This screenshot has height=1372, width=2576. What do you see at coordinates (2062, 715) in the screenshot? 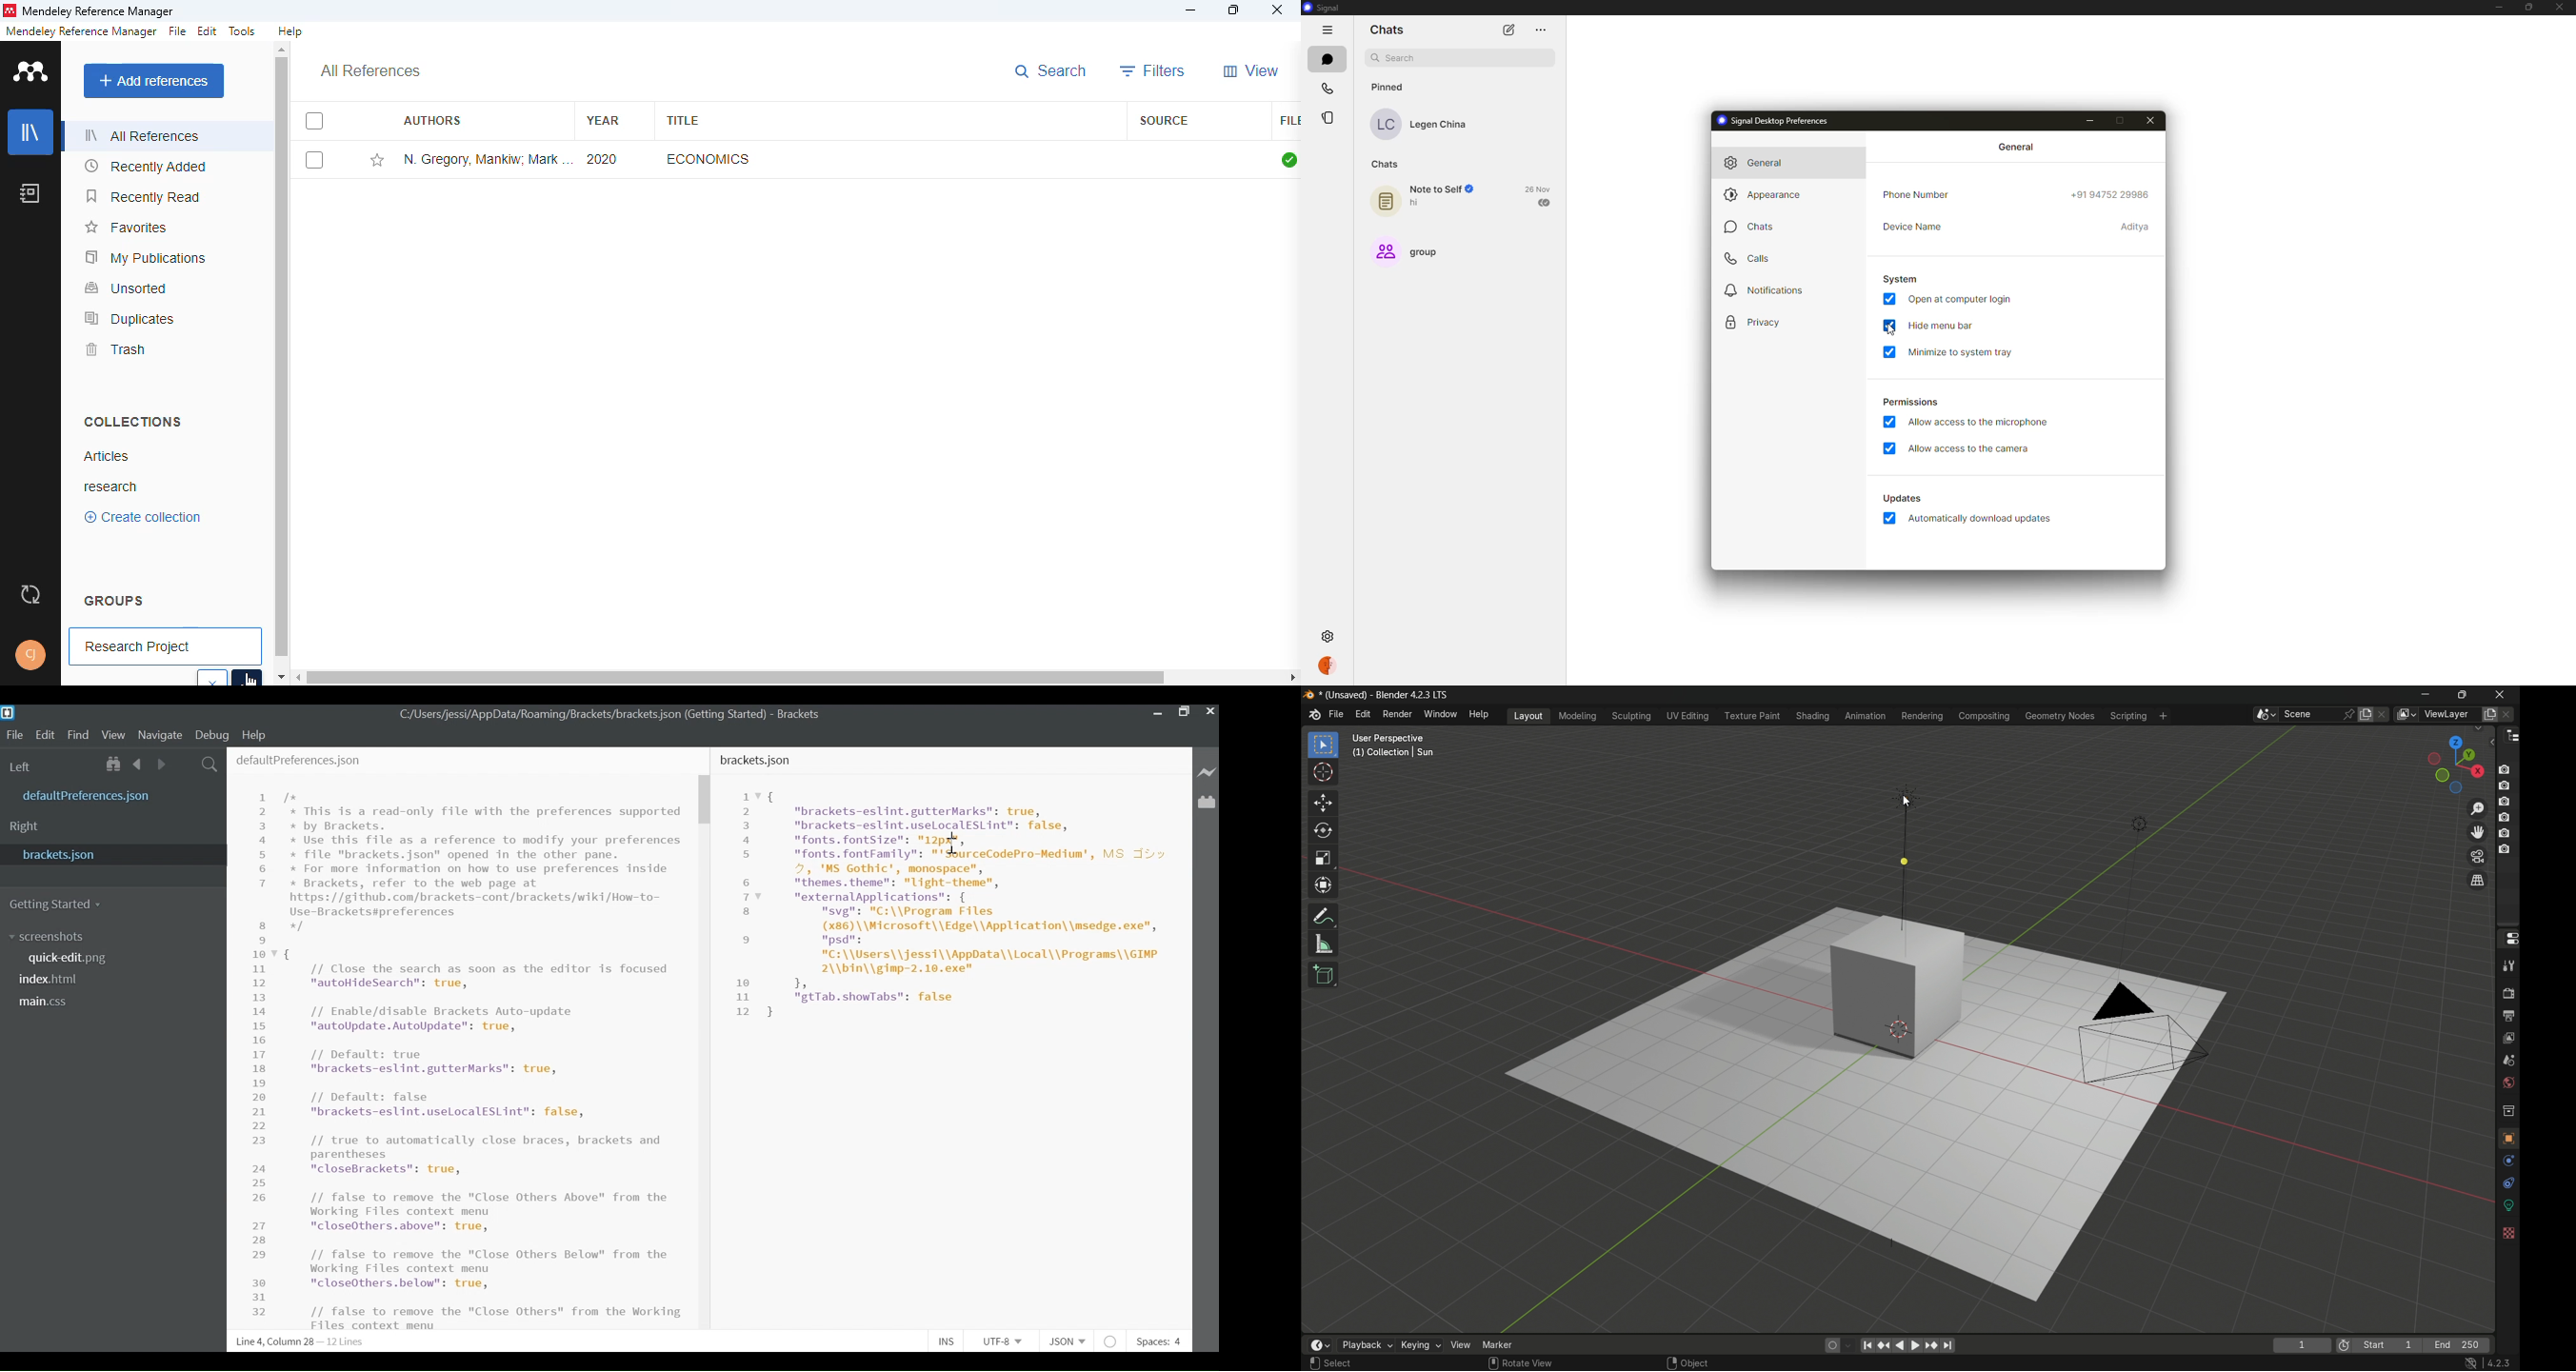
I see `geometry nodes` at bounding box center [2062, 715].